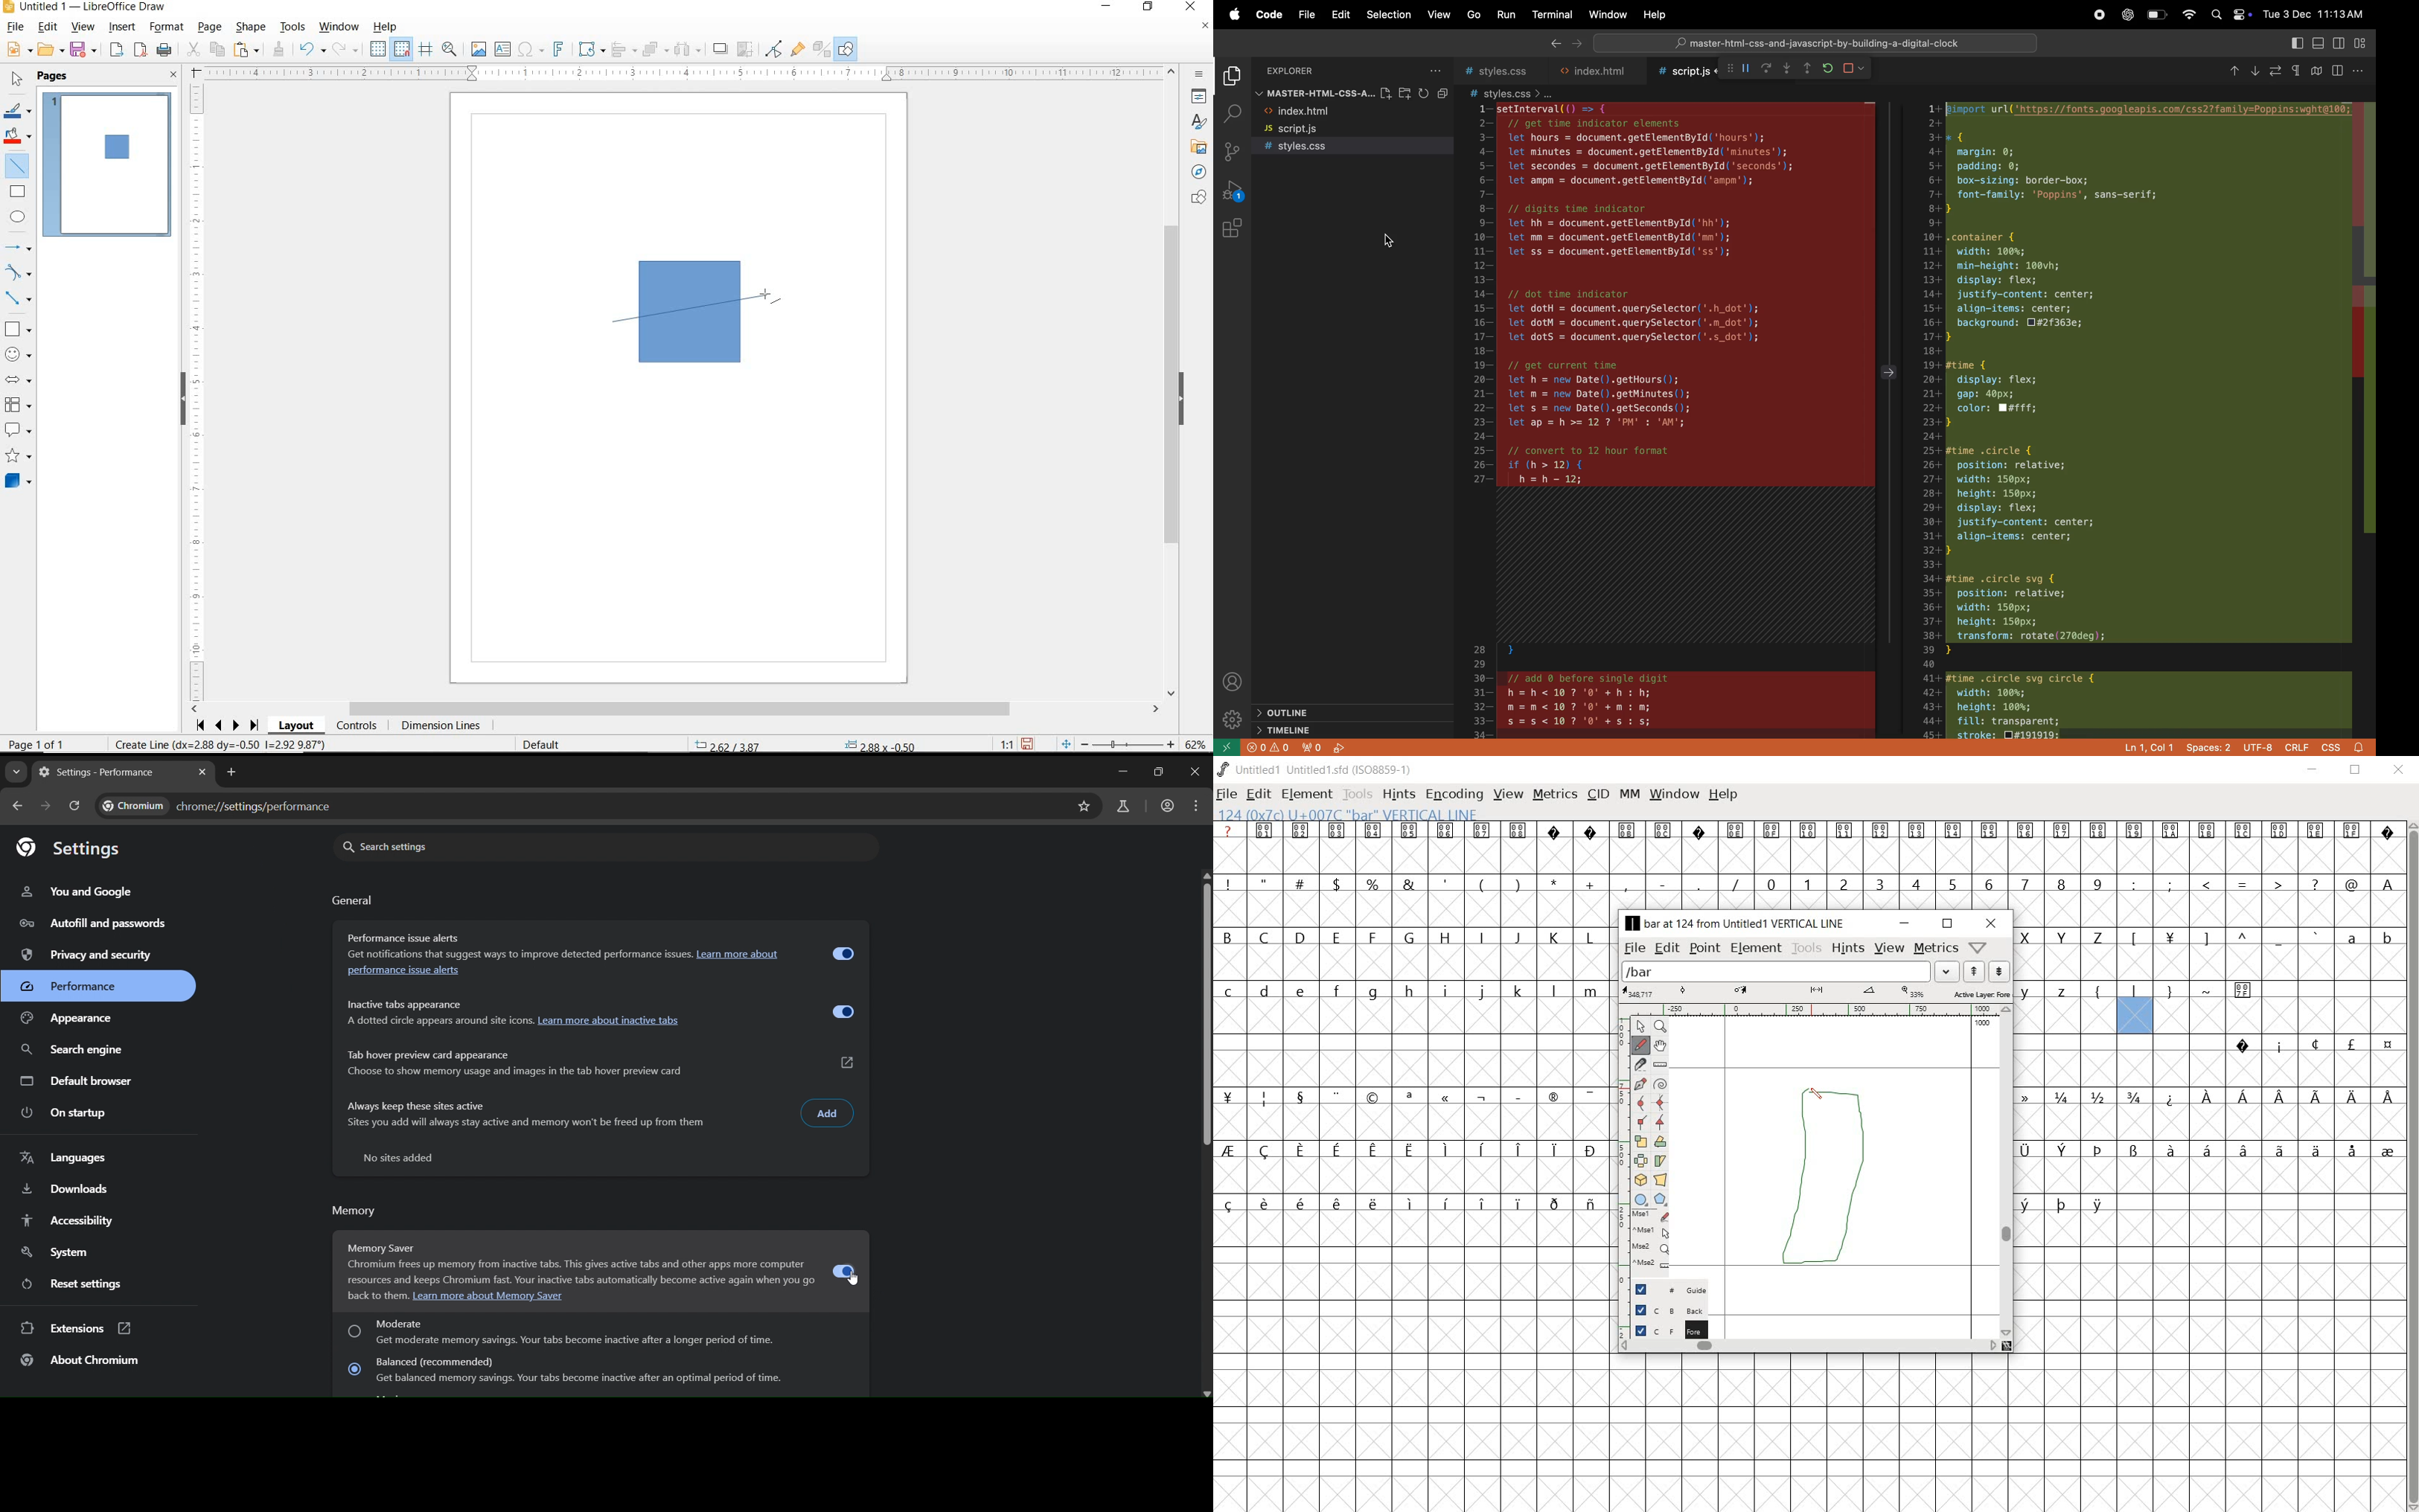 This screenshot has height=1512, width=2436. Describe the element at coordinates (18, 457) in the screenshot. I see `STARS AND BANNERS` at that location.